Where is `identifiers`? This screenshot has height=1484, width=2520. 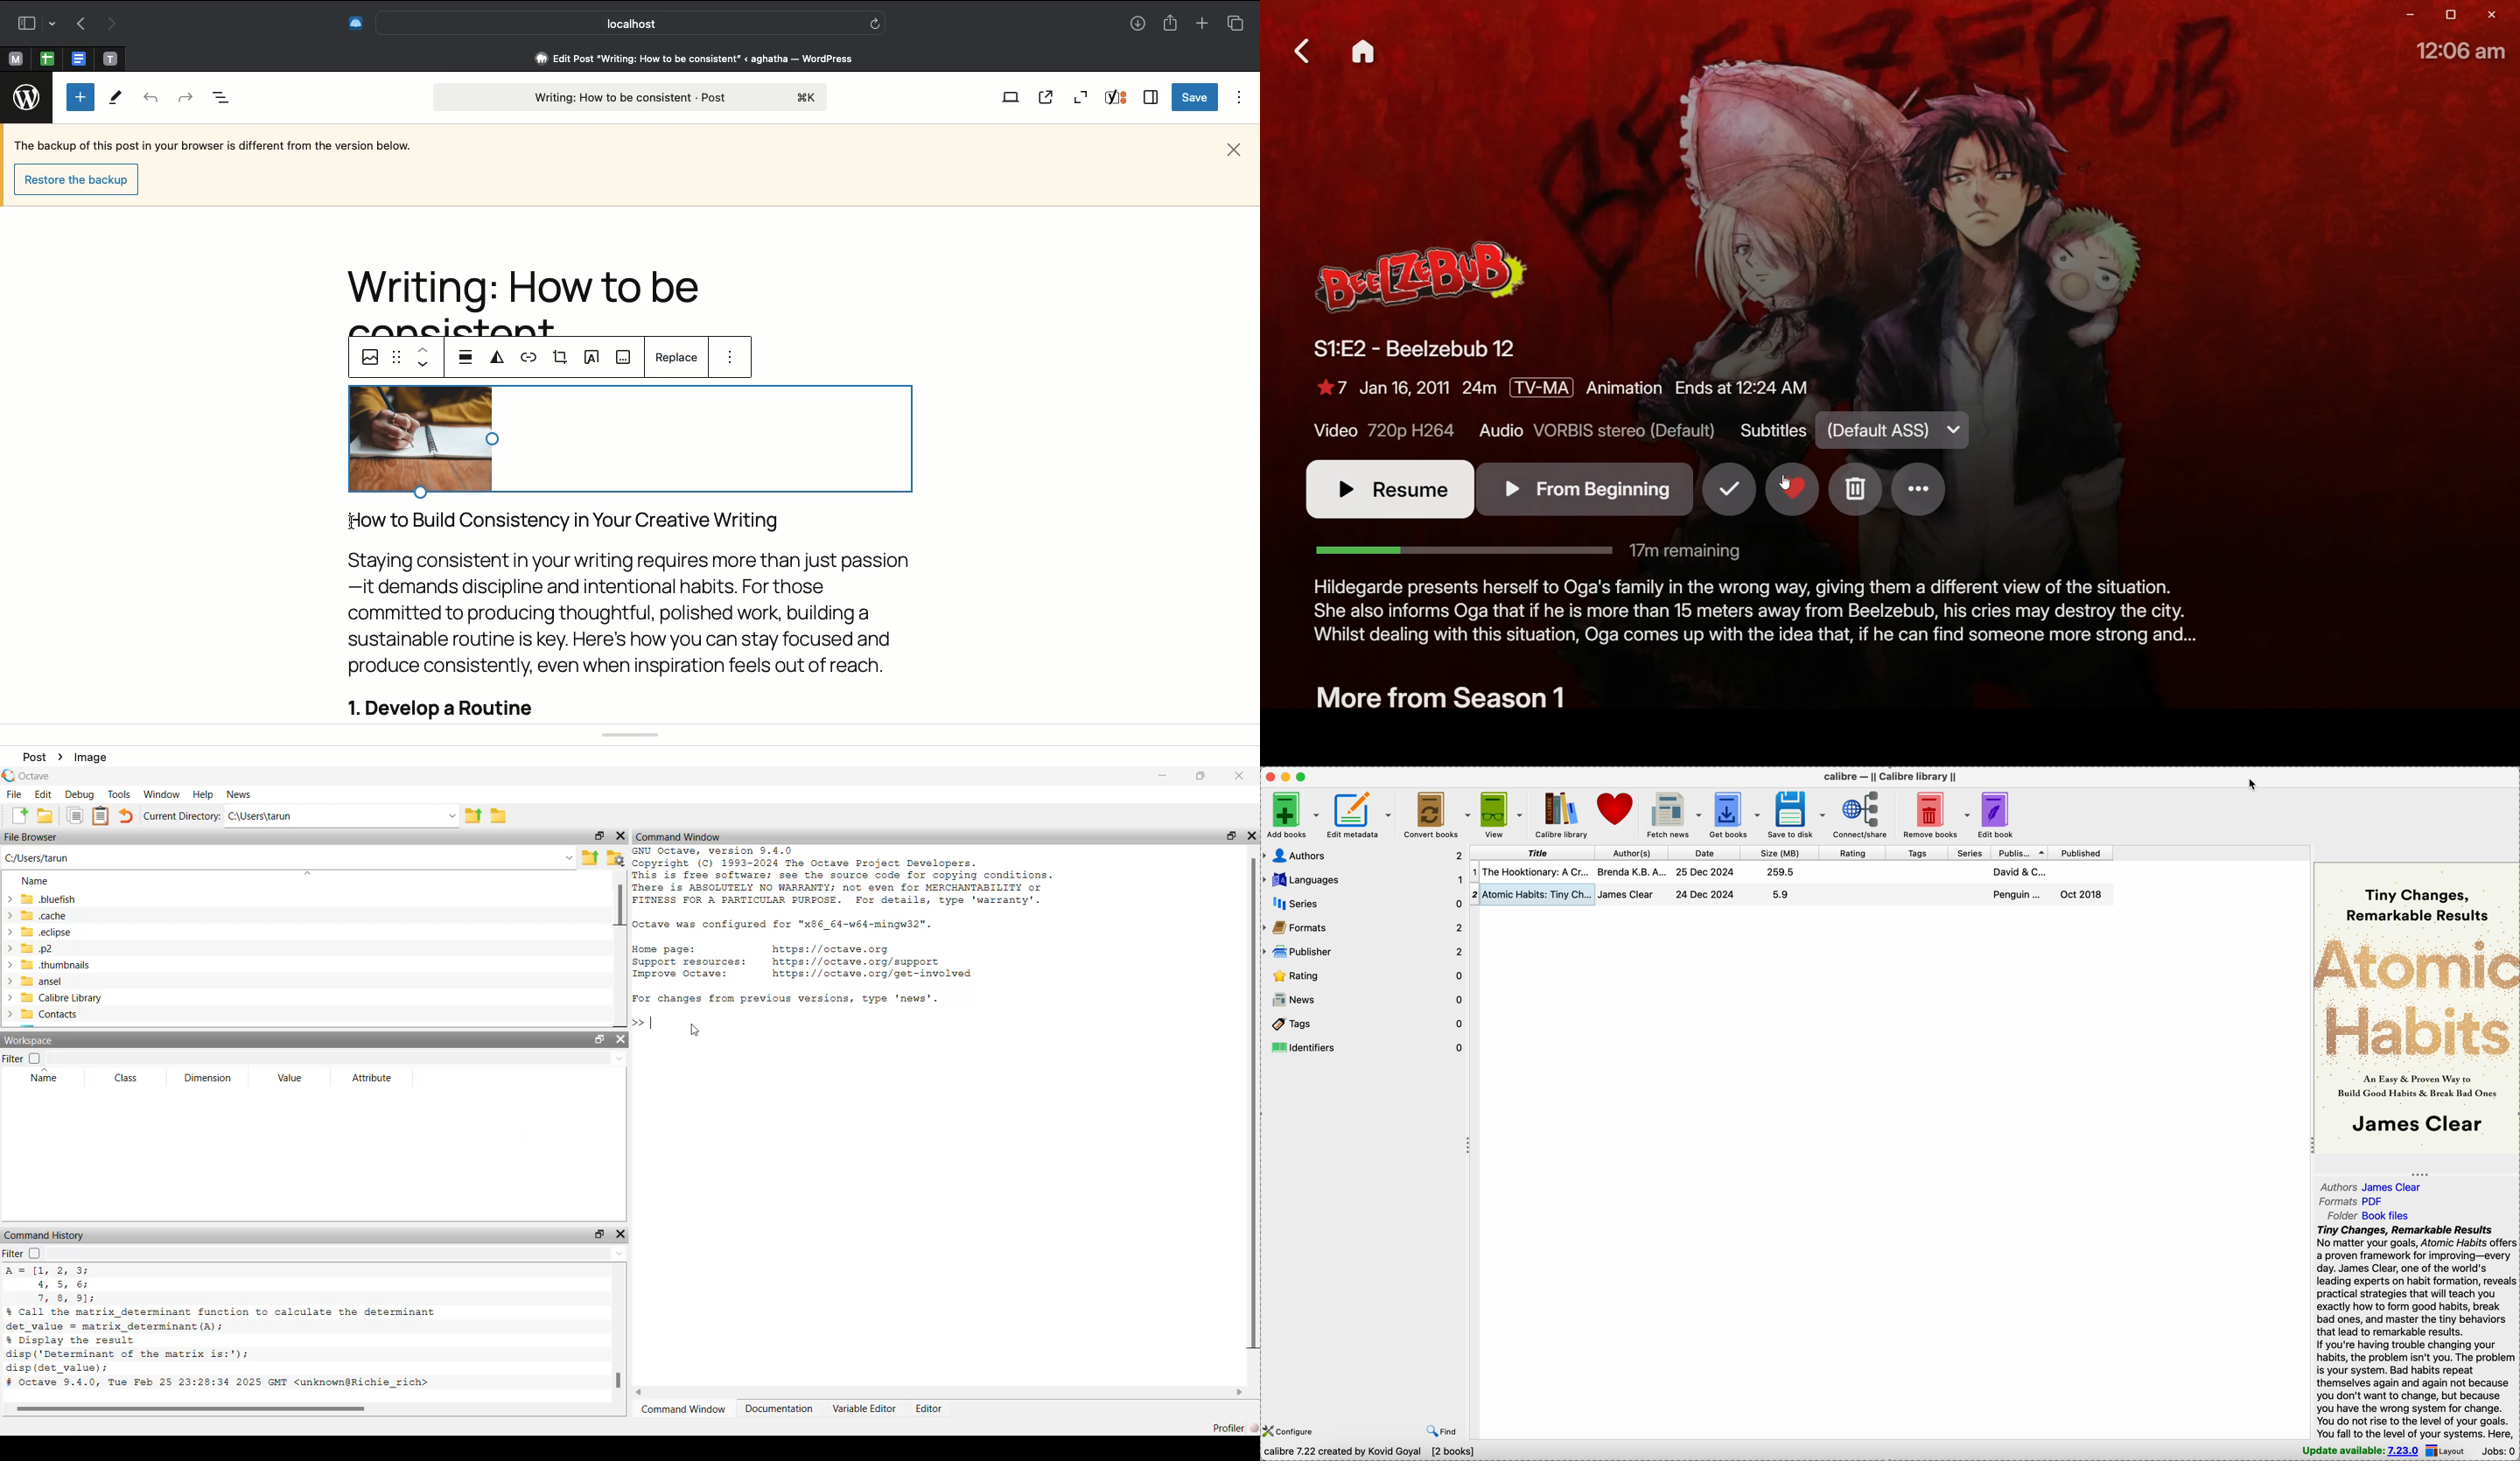 identifiers is located at coordinates (1366, 1048).